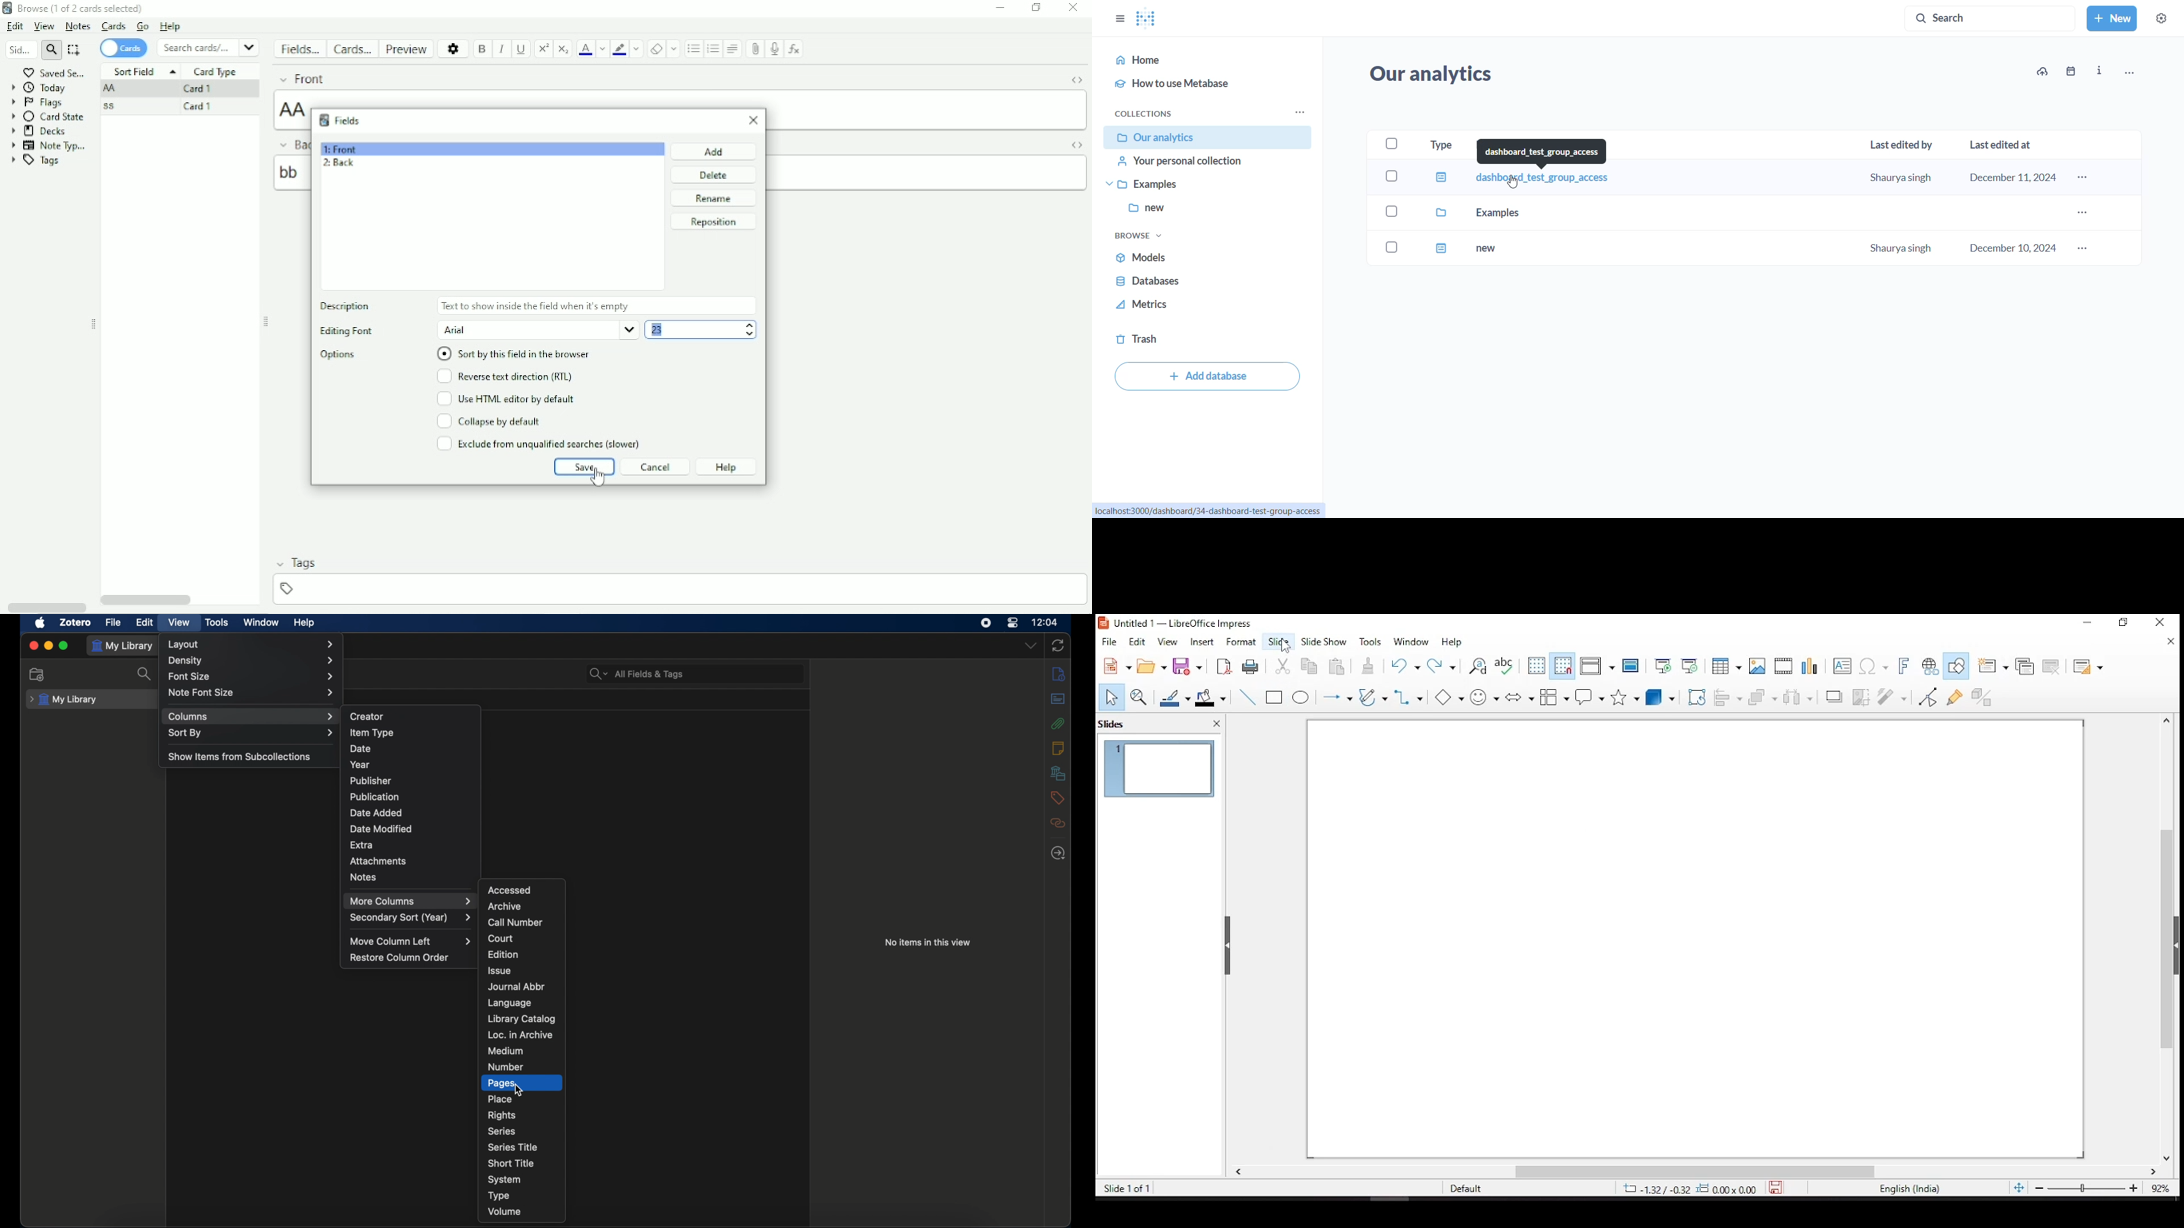  I want to click on Card Type, so click(217, 72).